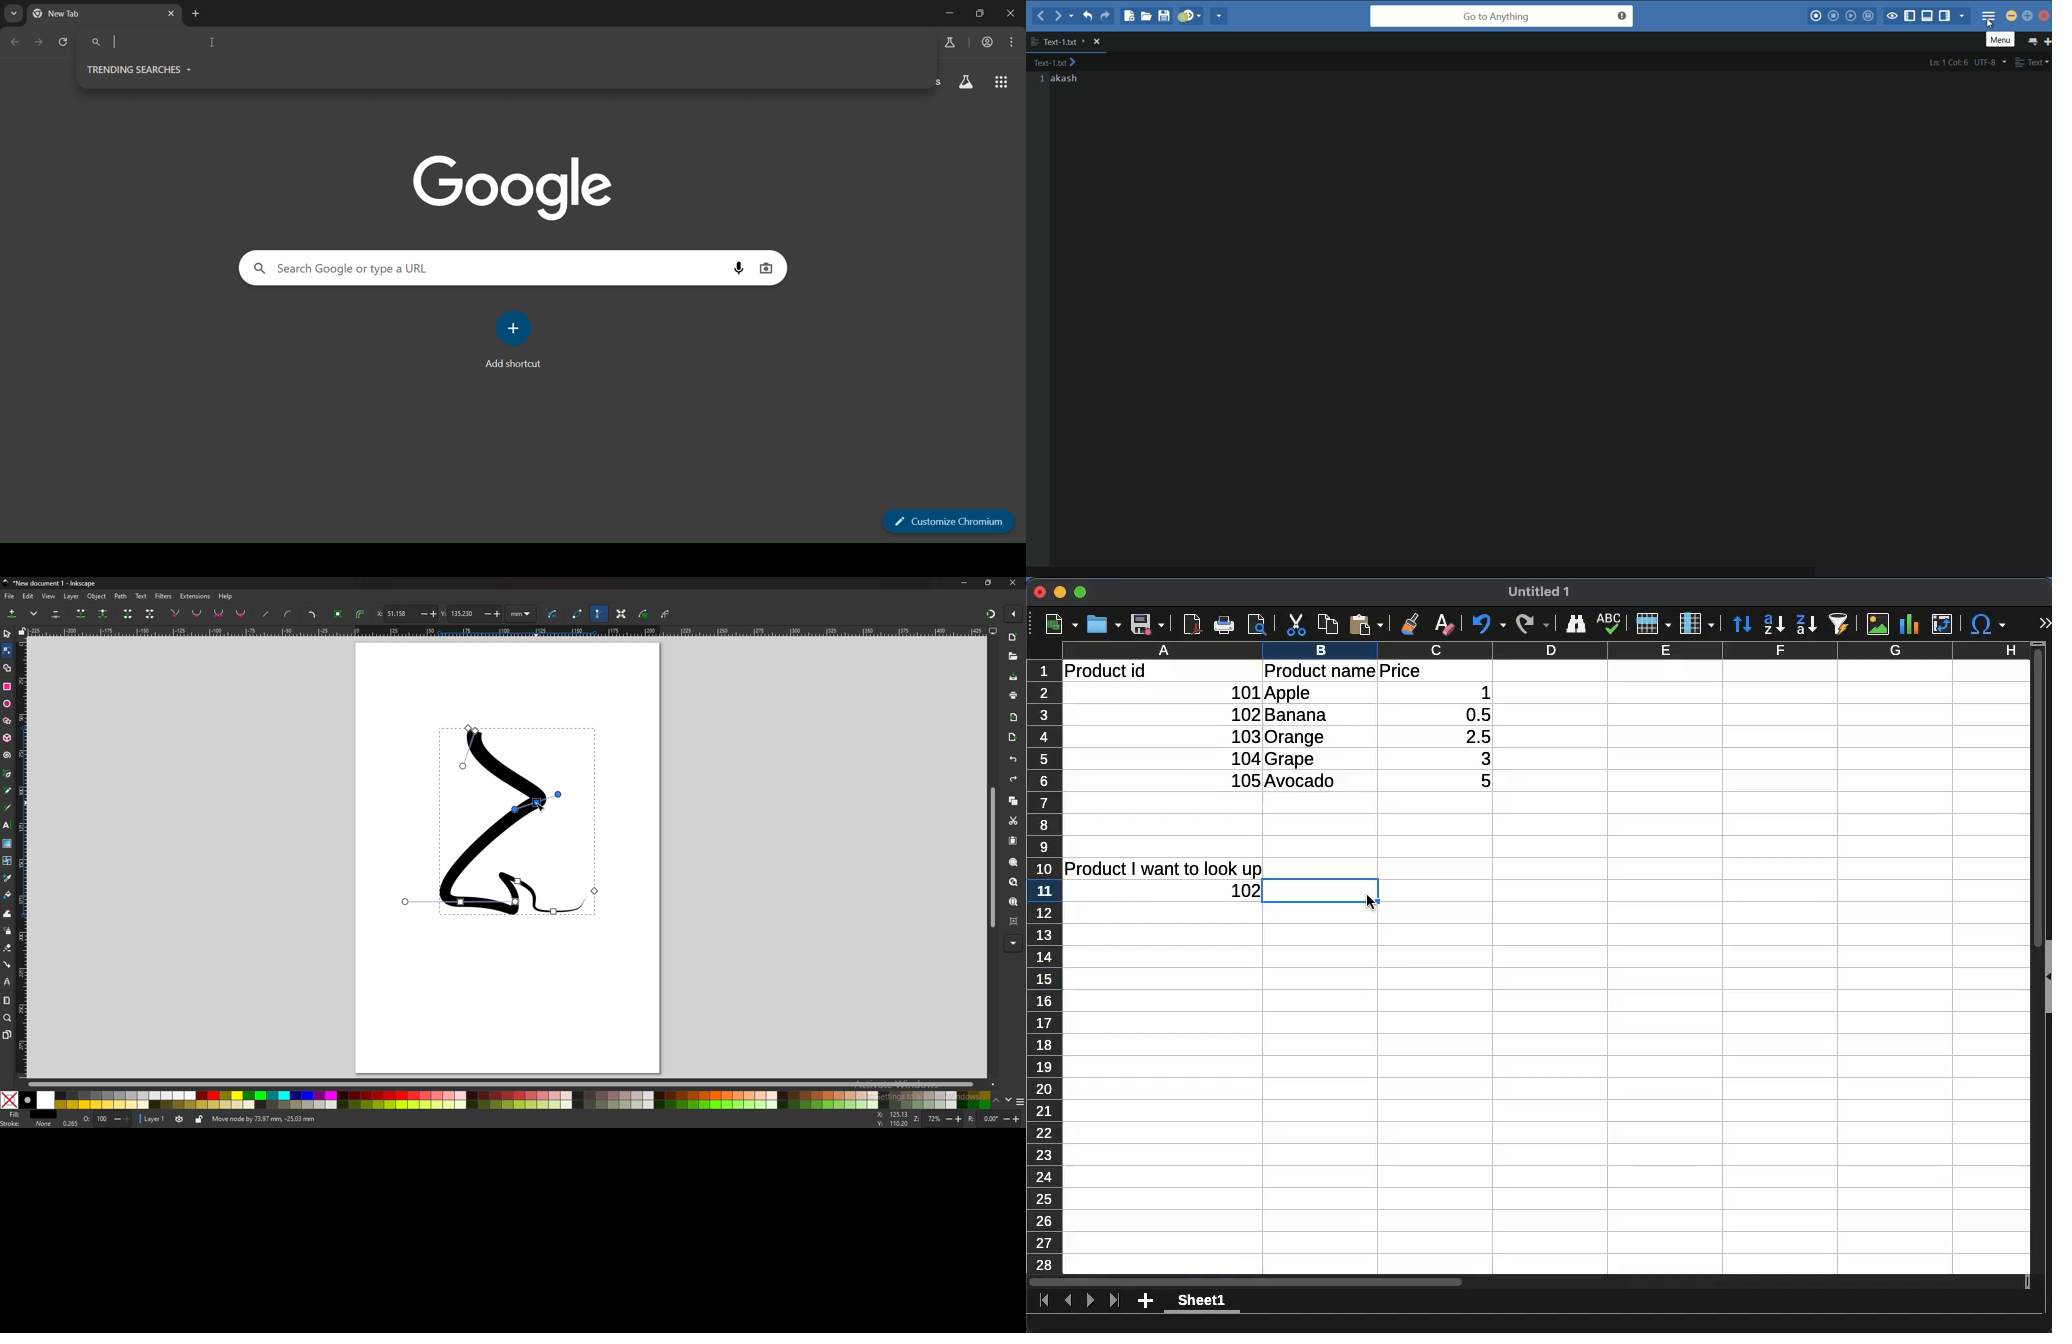 Image resolution: width=2072 pixels, height=1344 pixels. What do you see at coordinates (988, 42) in the screenshot?
I see `accounts` at bounding box center [988, 42].